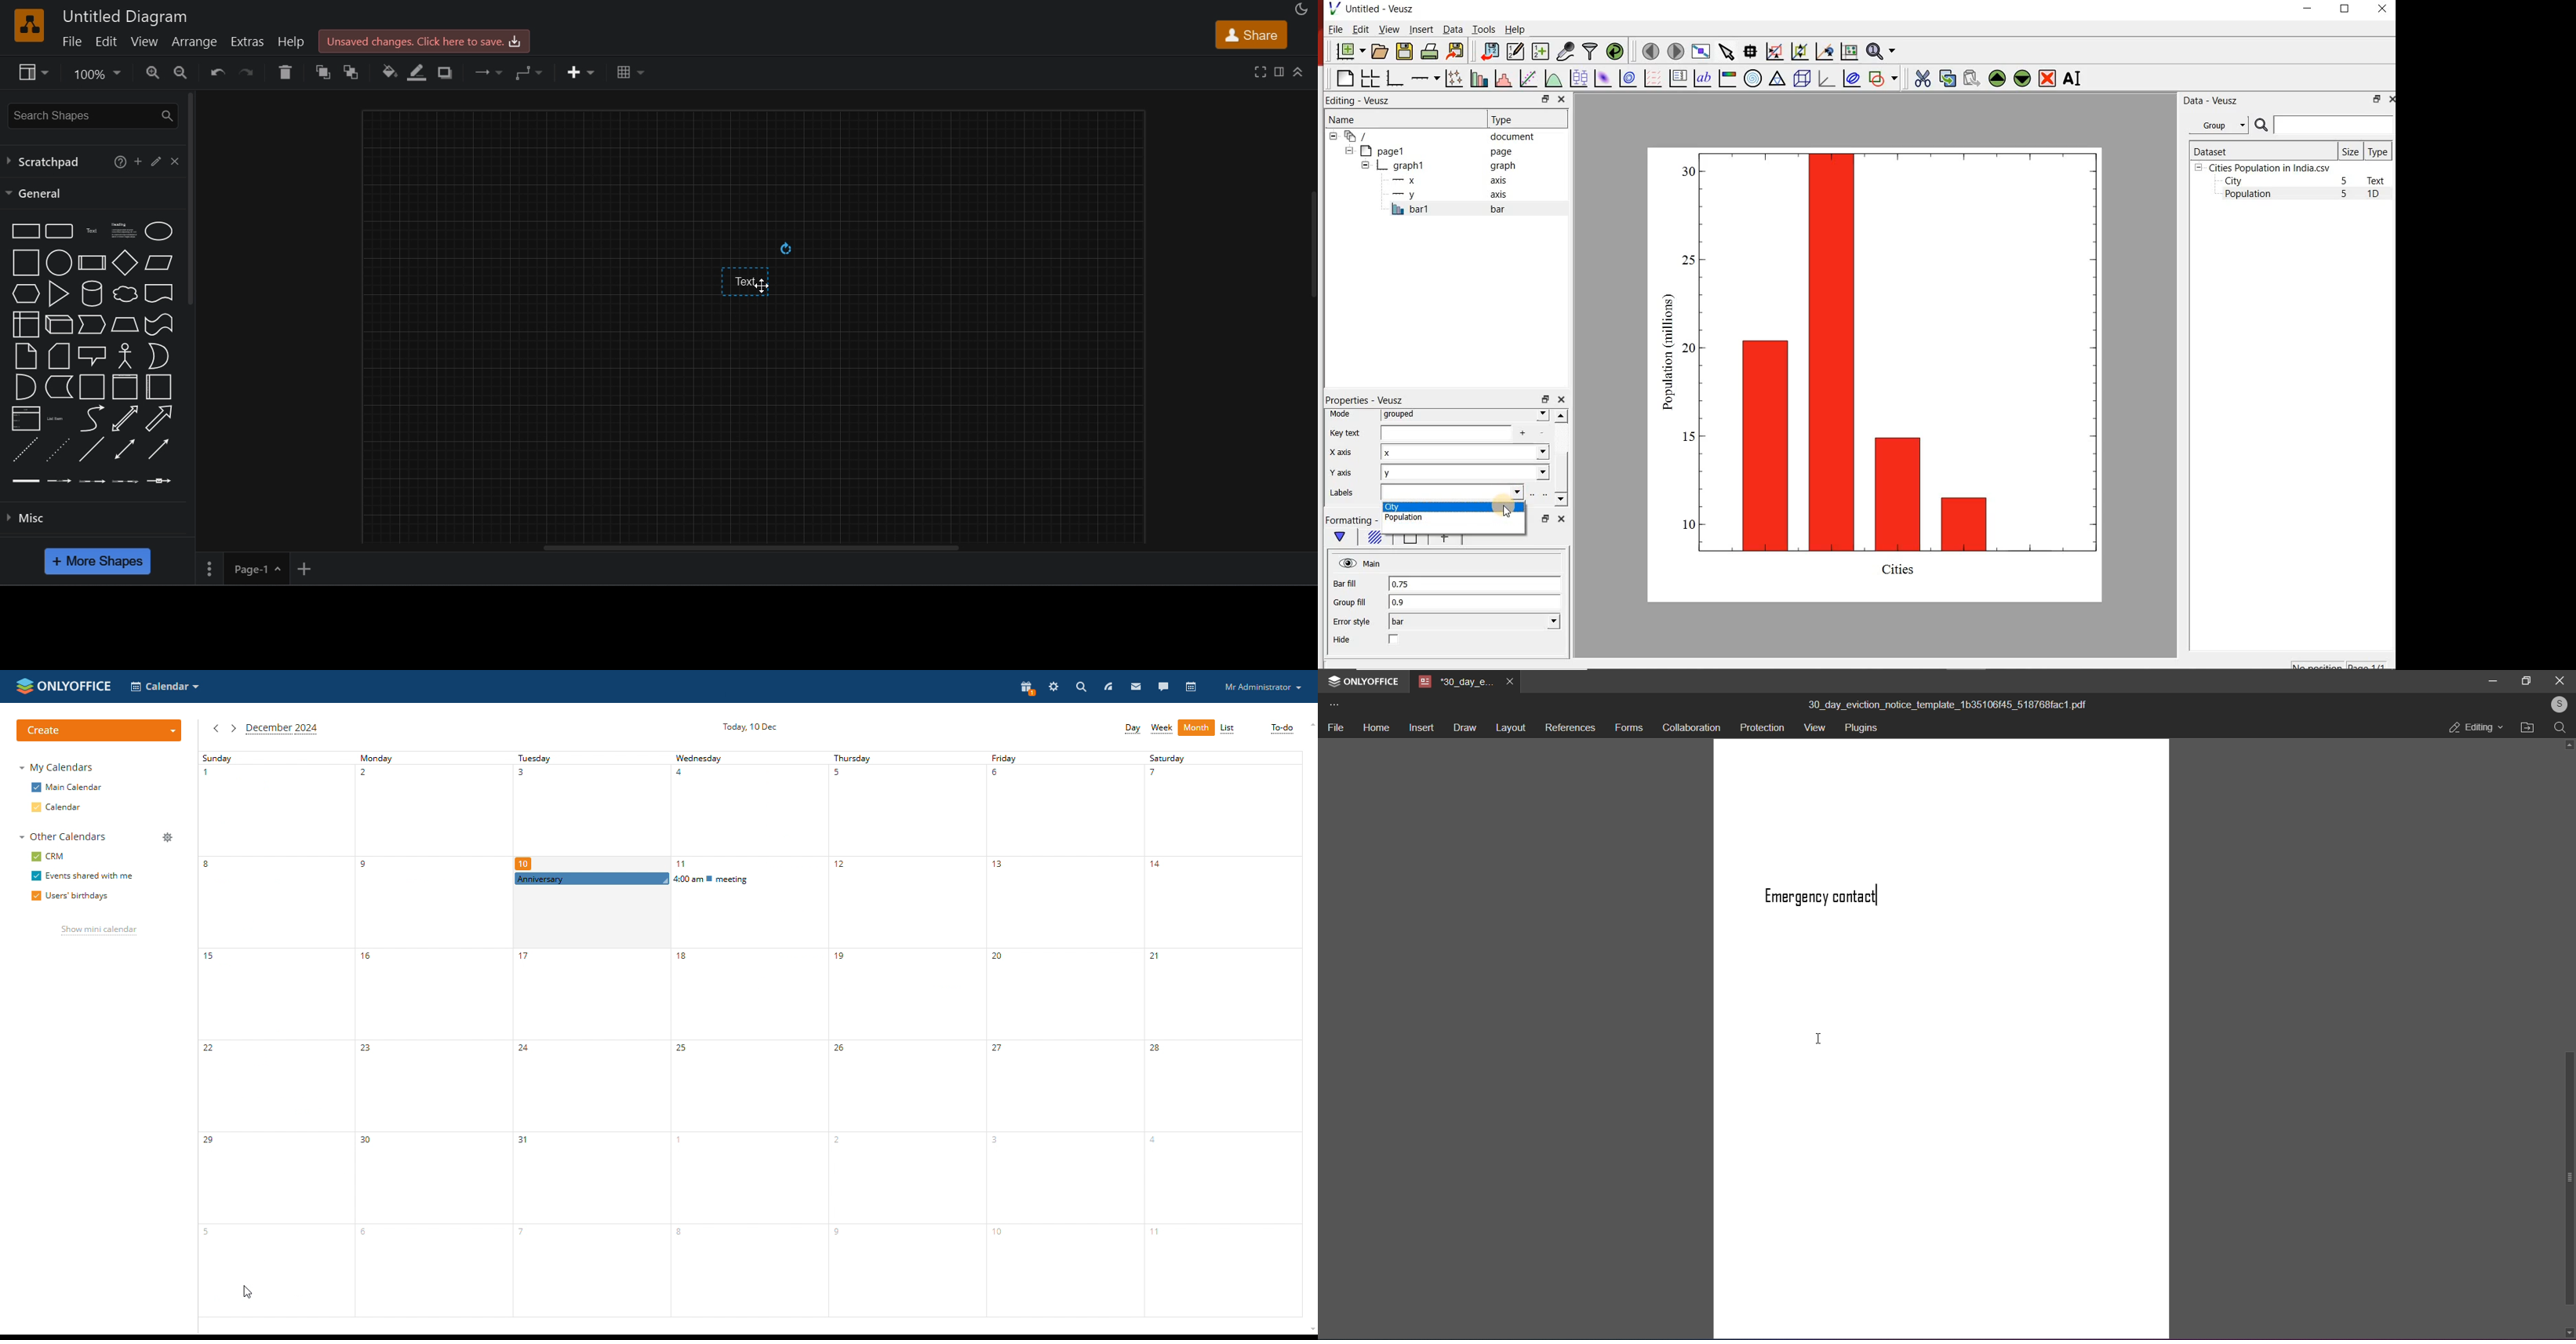 Image resolution: width=2576 pixels, height=1344 pixels. I want to click on tab name, so click(1455, 682).